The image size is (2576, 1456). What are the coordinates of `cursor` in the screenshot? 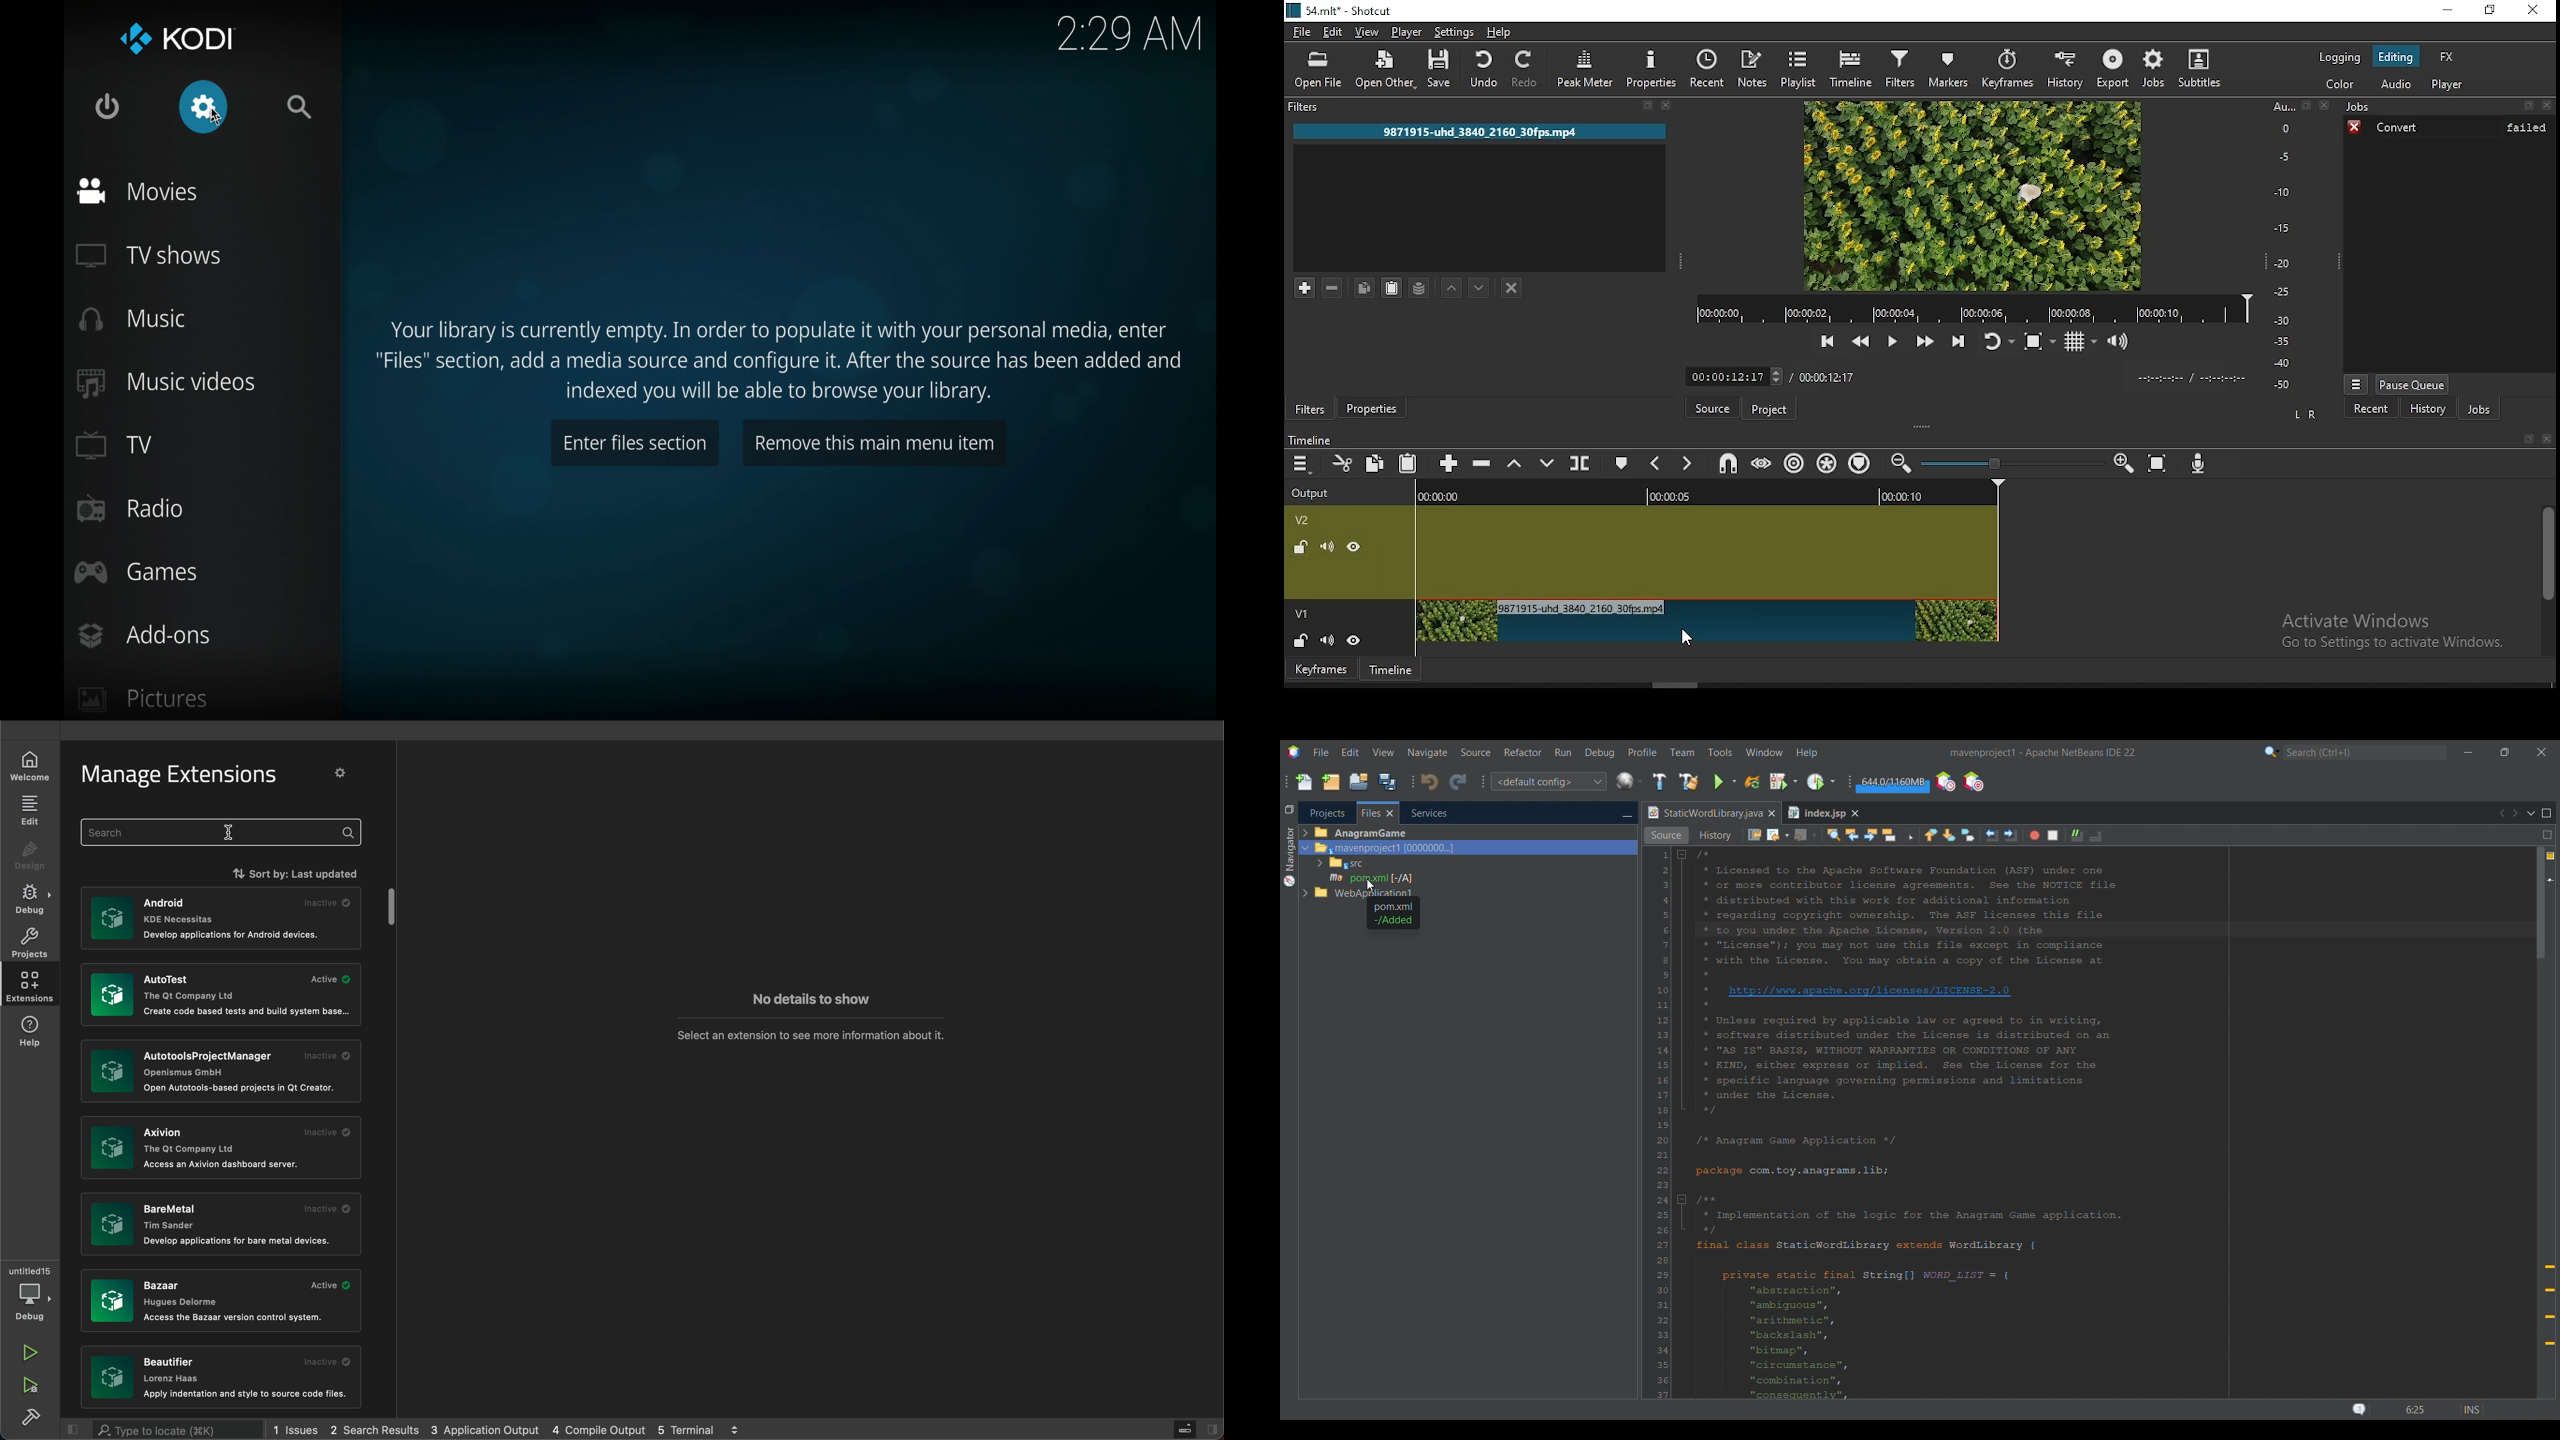 It's located at (215, 118).